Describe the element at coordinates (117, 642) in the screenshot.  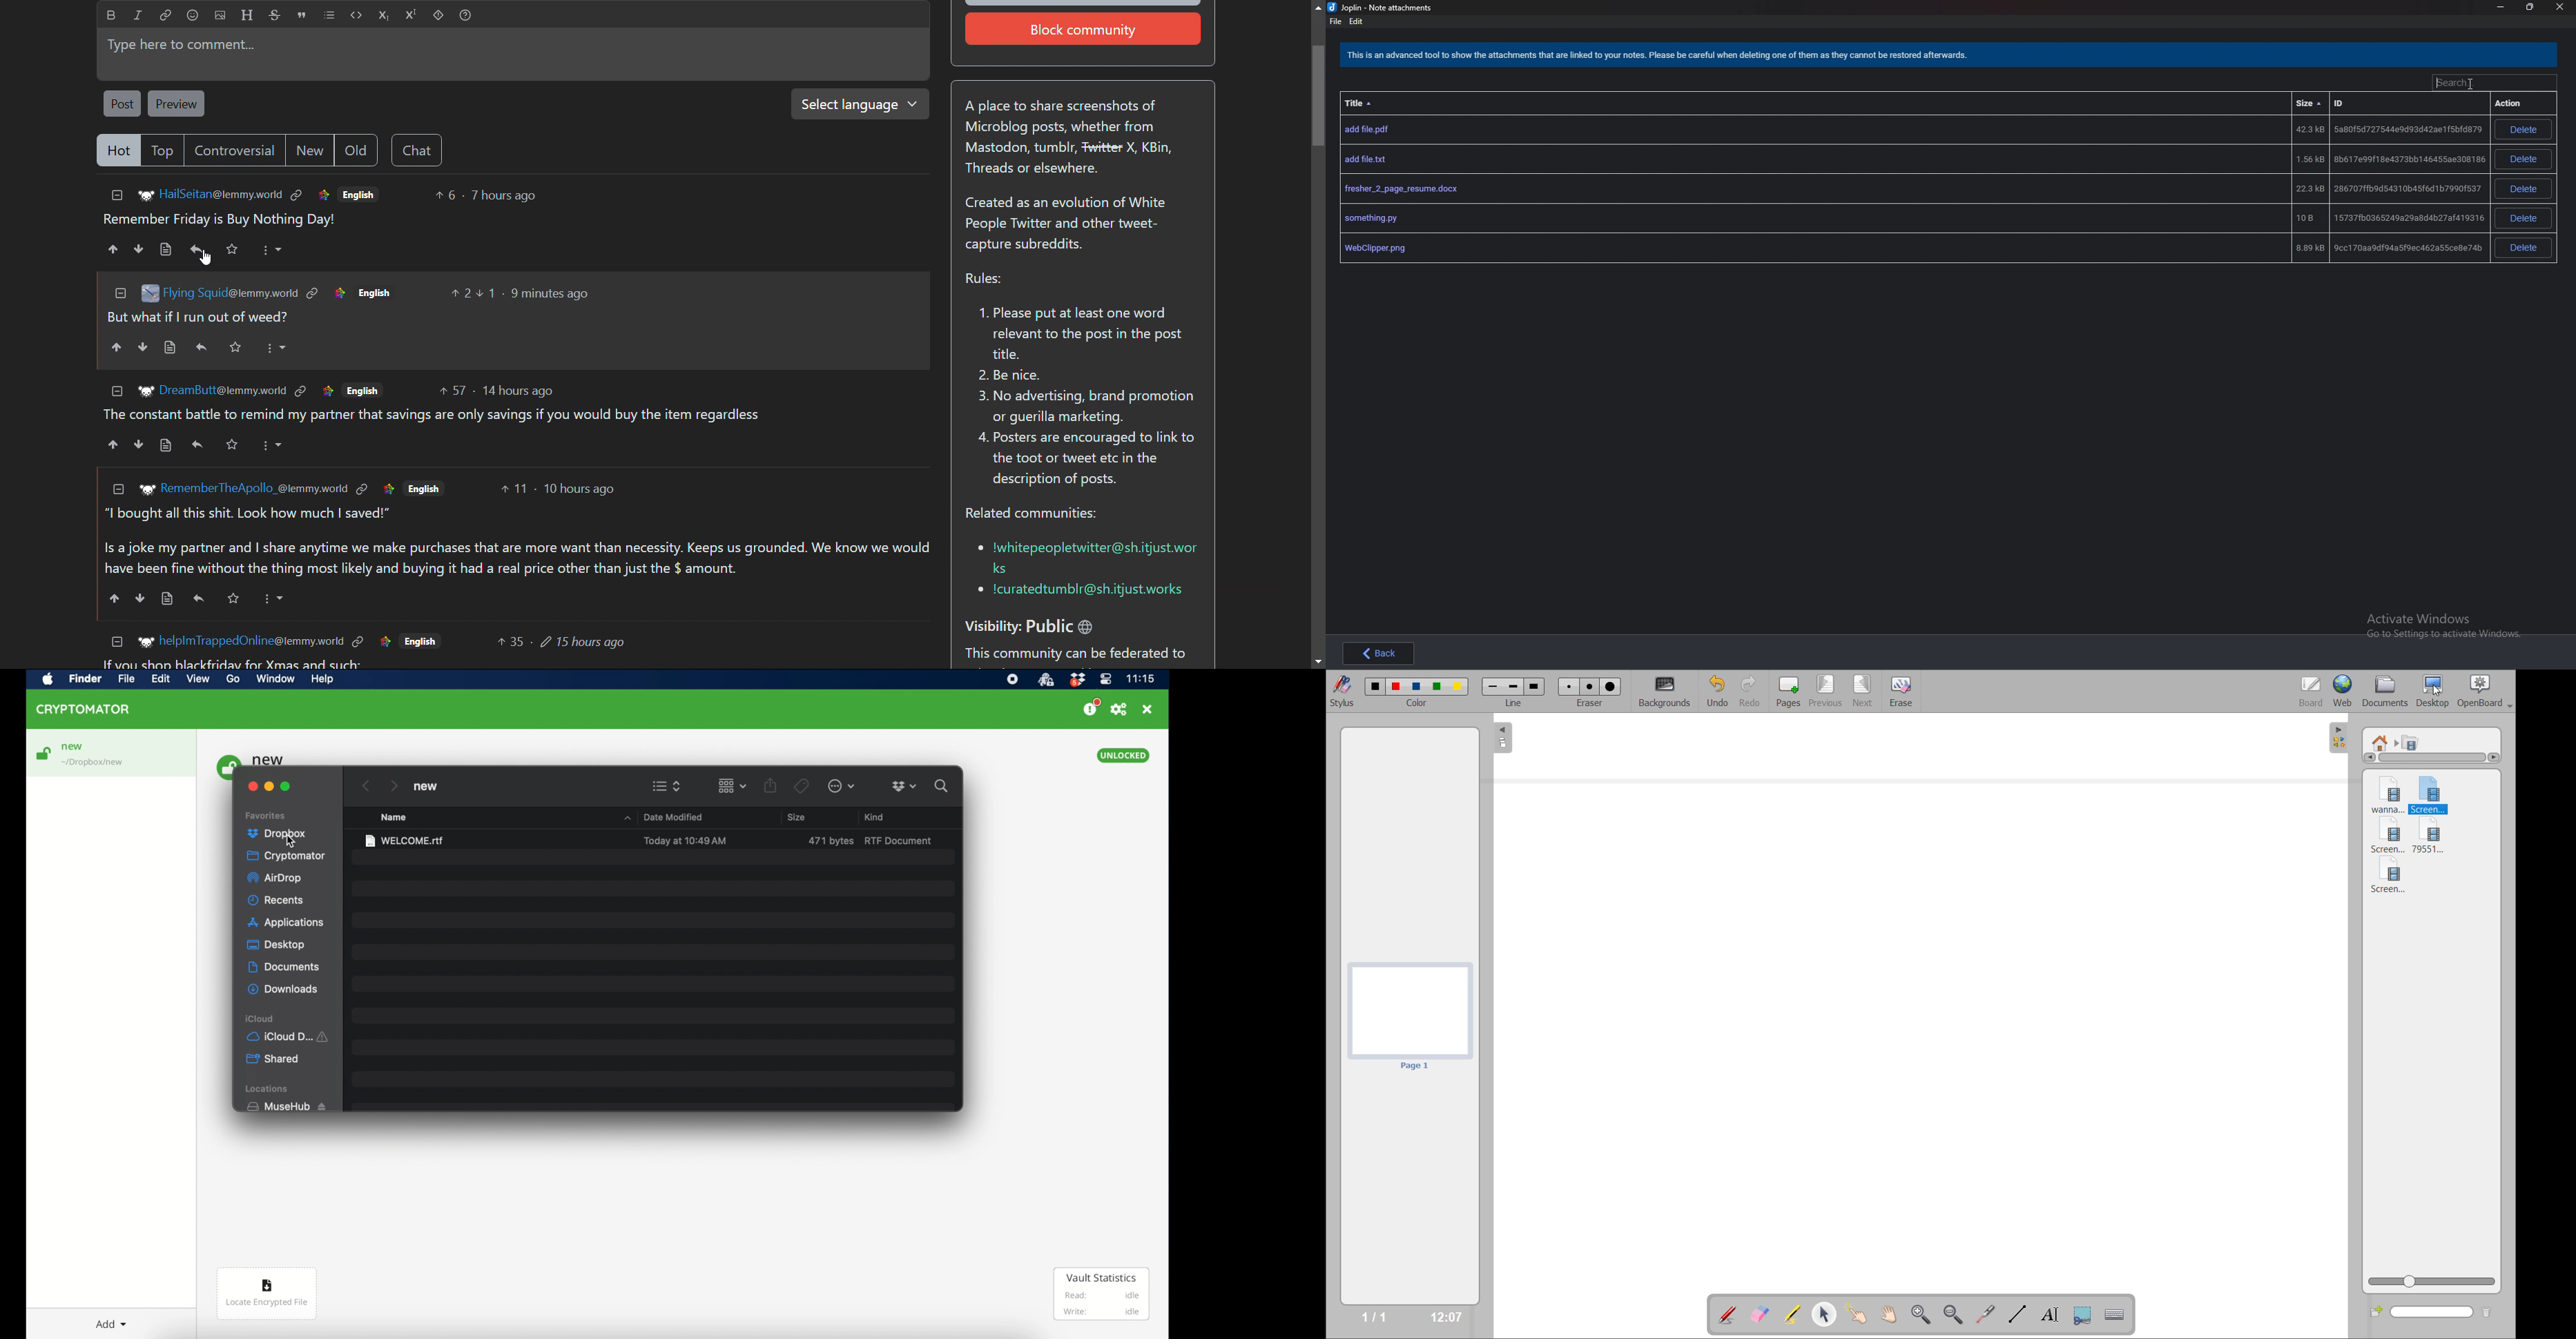
I see `collapse` at that location.